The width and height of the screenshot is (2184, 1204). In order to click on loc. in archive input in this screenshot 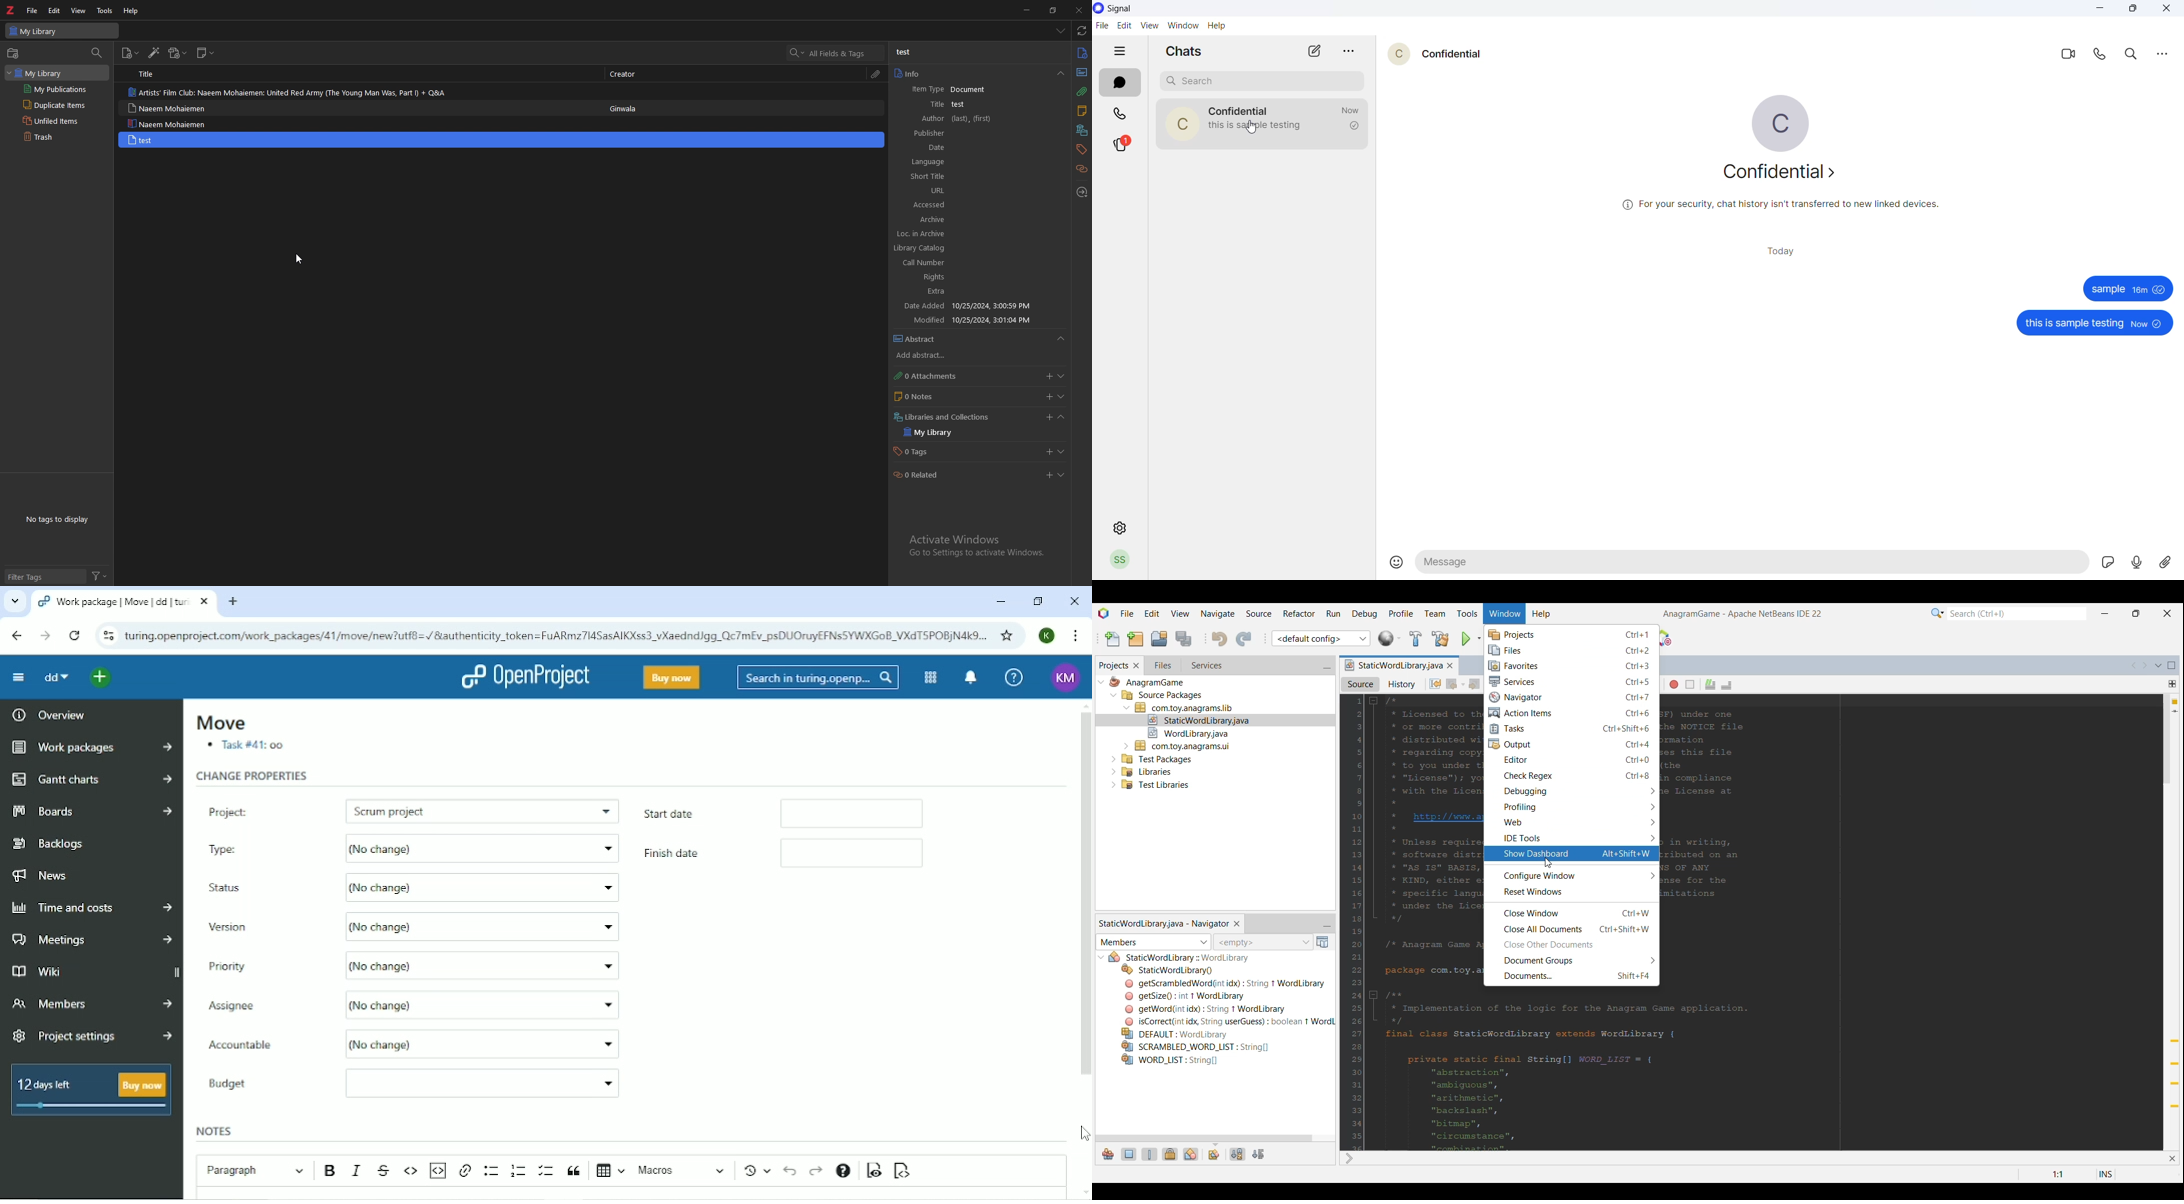, I will do `click(981, 234)`.